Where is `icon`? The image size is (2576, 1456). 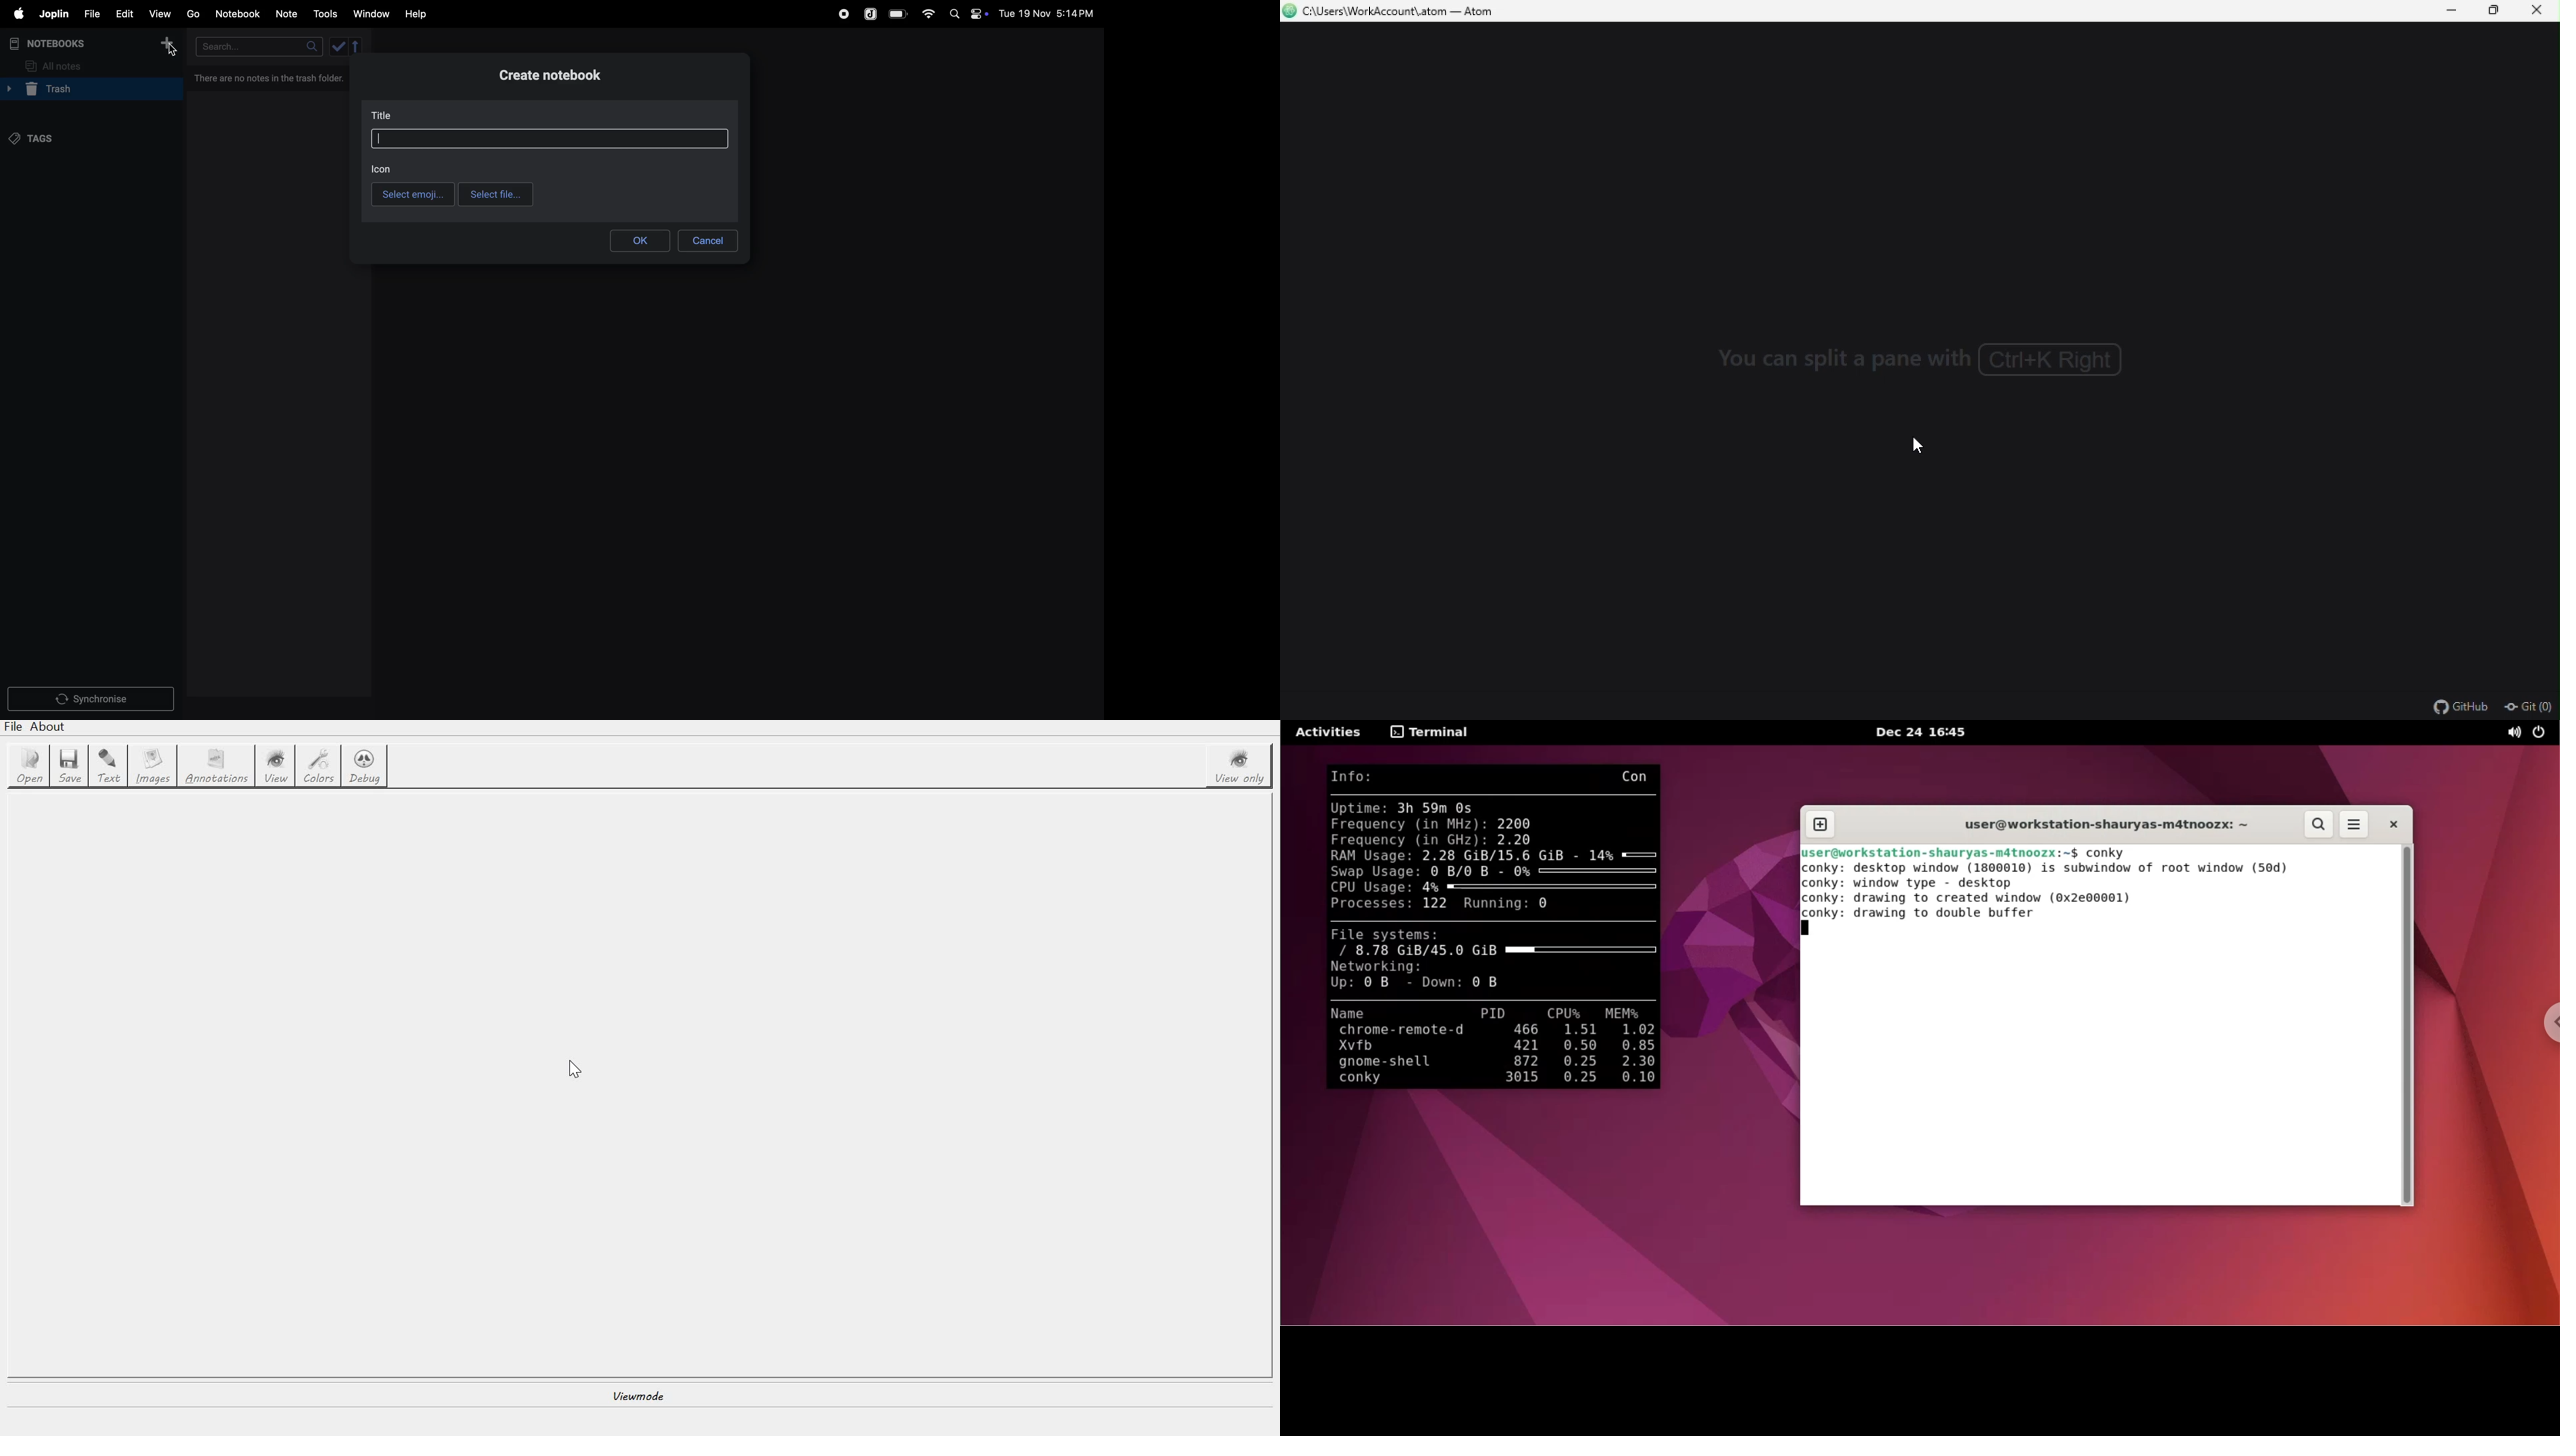 icon is located at coordinates (386, 168).